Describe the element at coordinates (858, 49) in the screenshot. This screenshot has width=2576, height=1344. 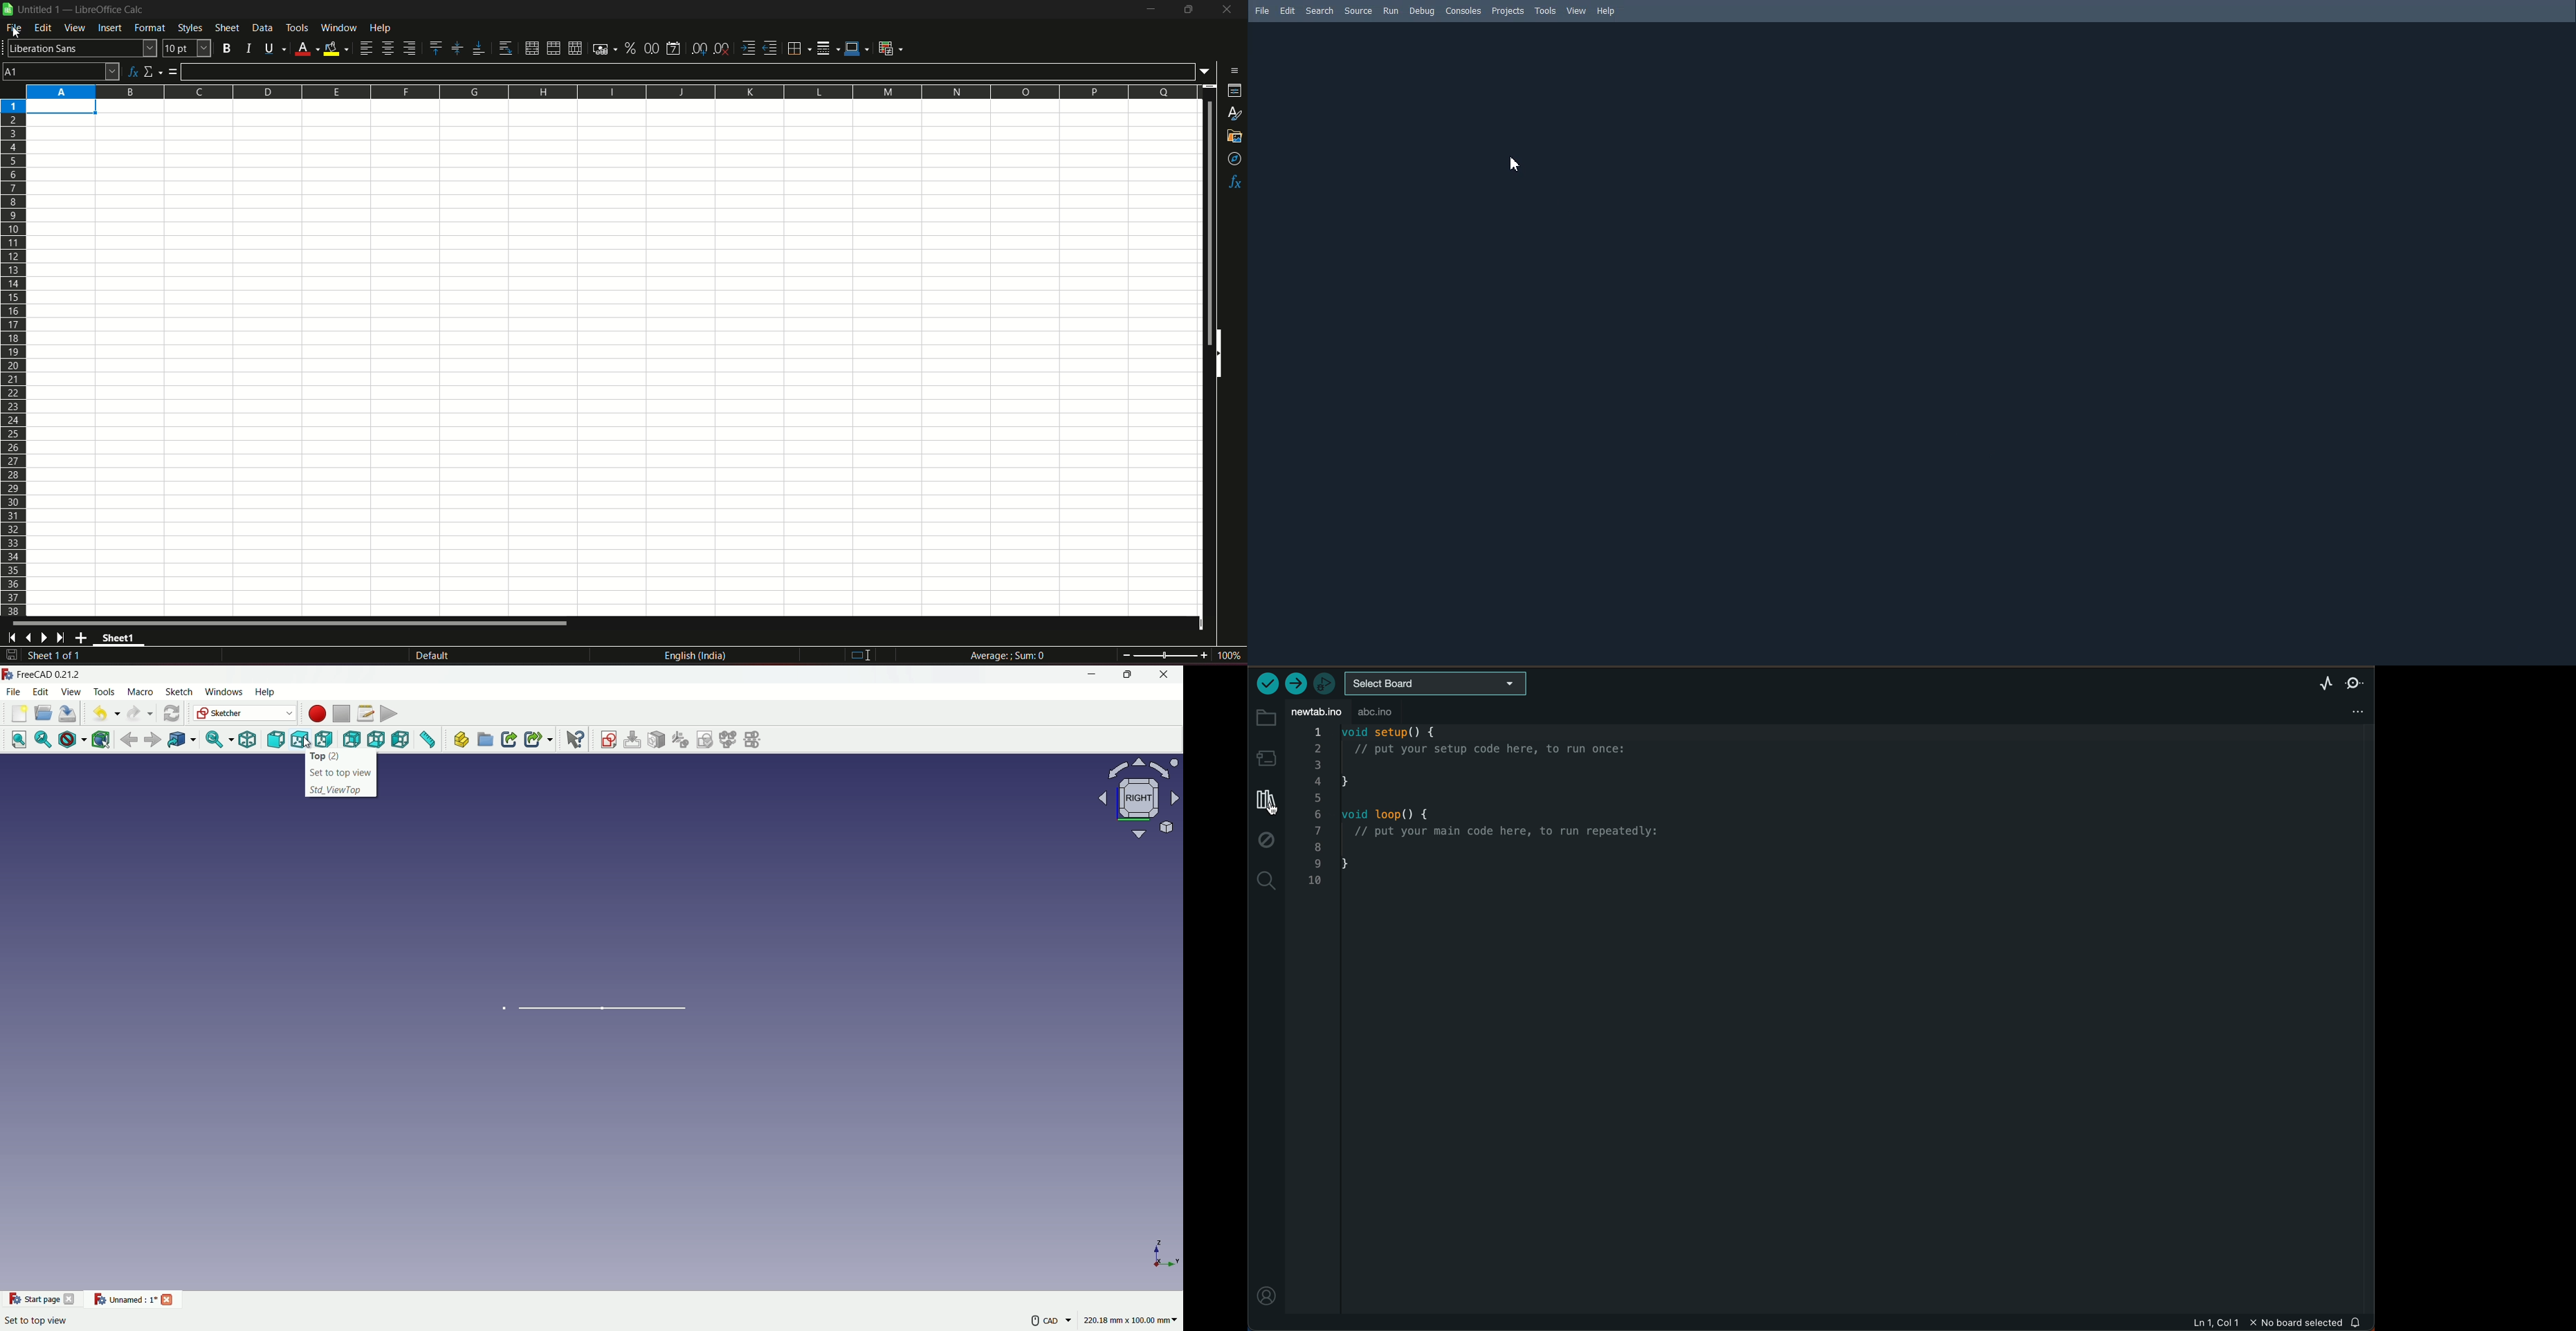
I see `border color` at that location.